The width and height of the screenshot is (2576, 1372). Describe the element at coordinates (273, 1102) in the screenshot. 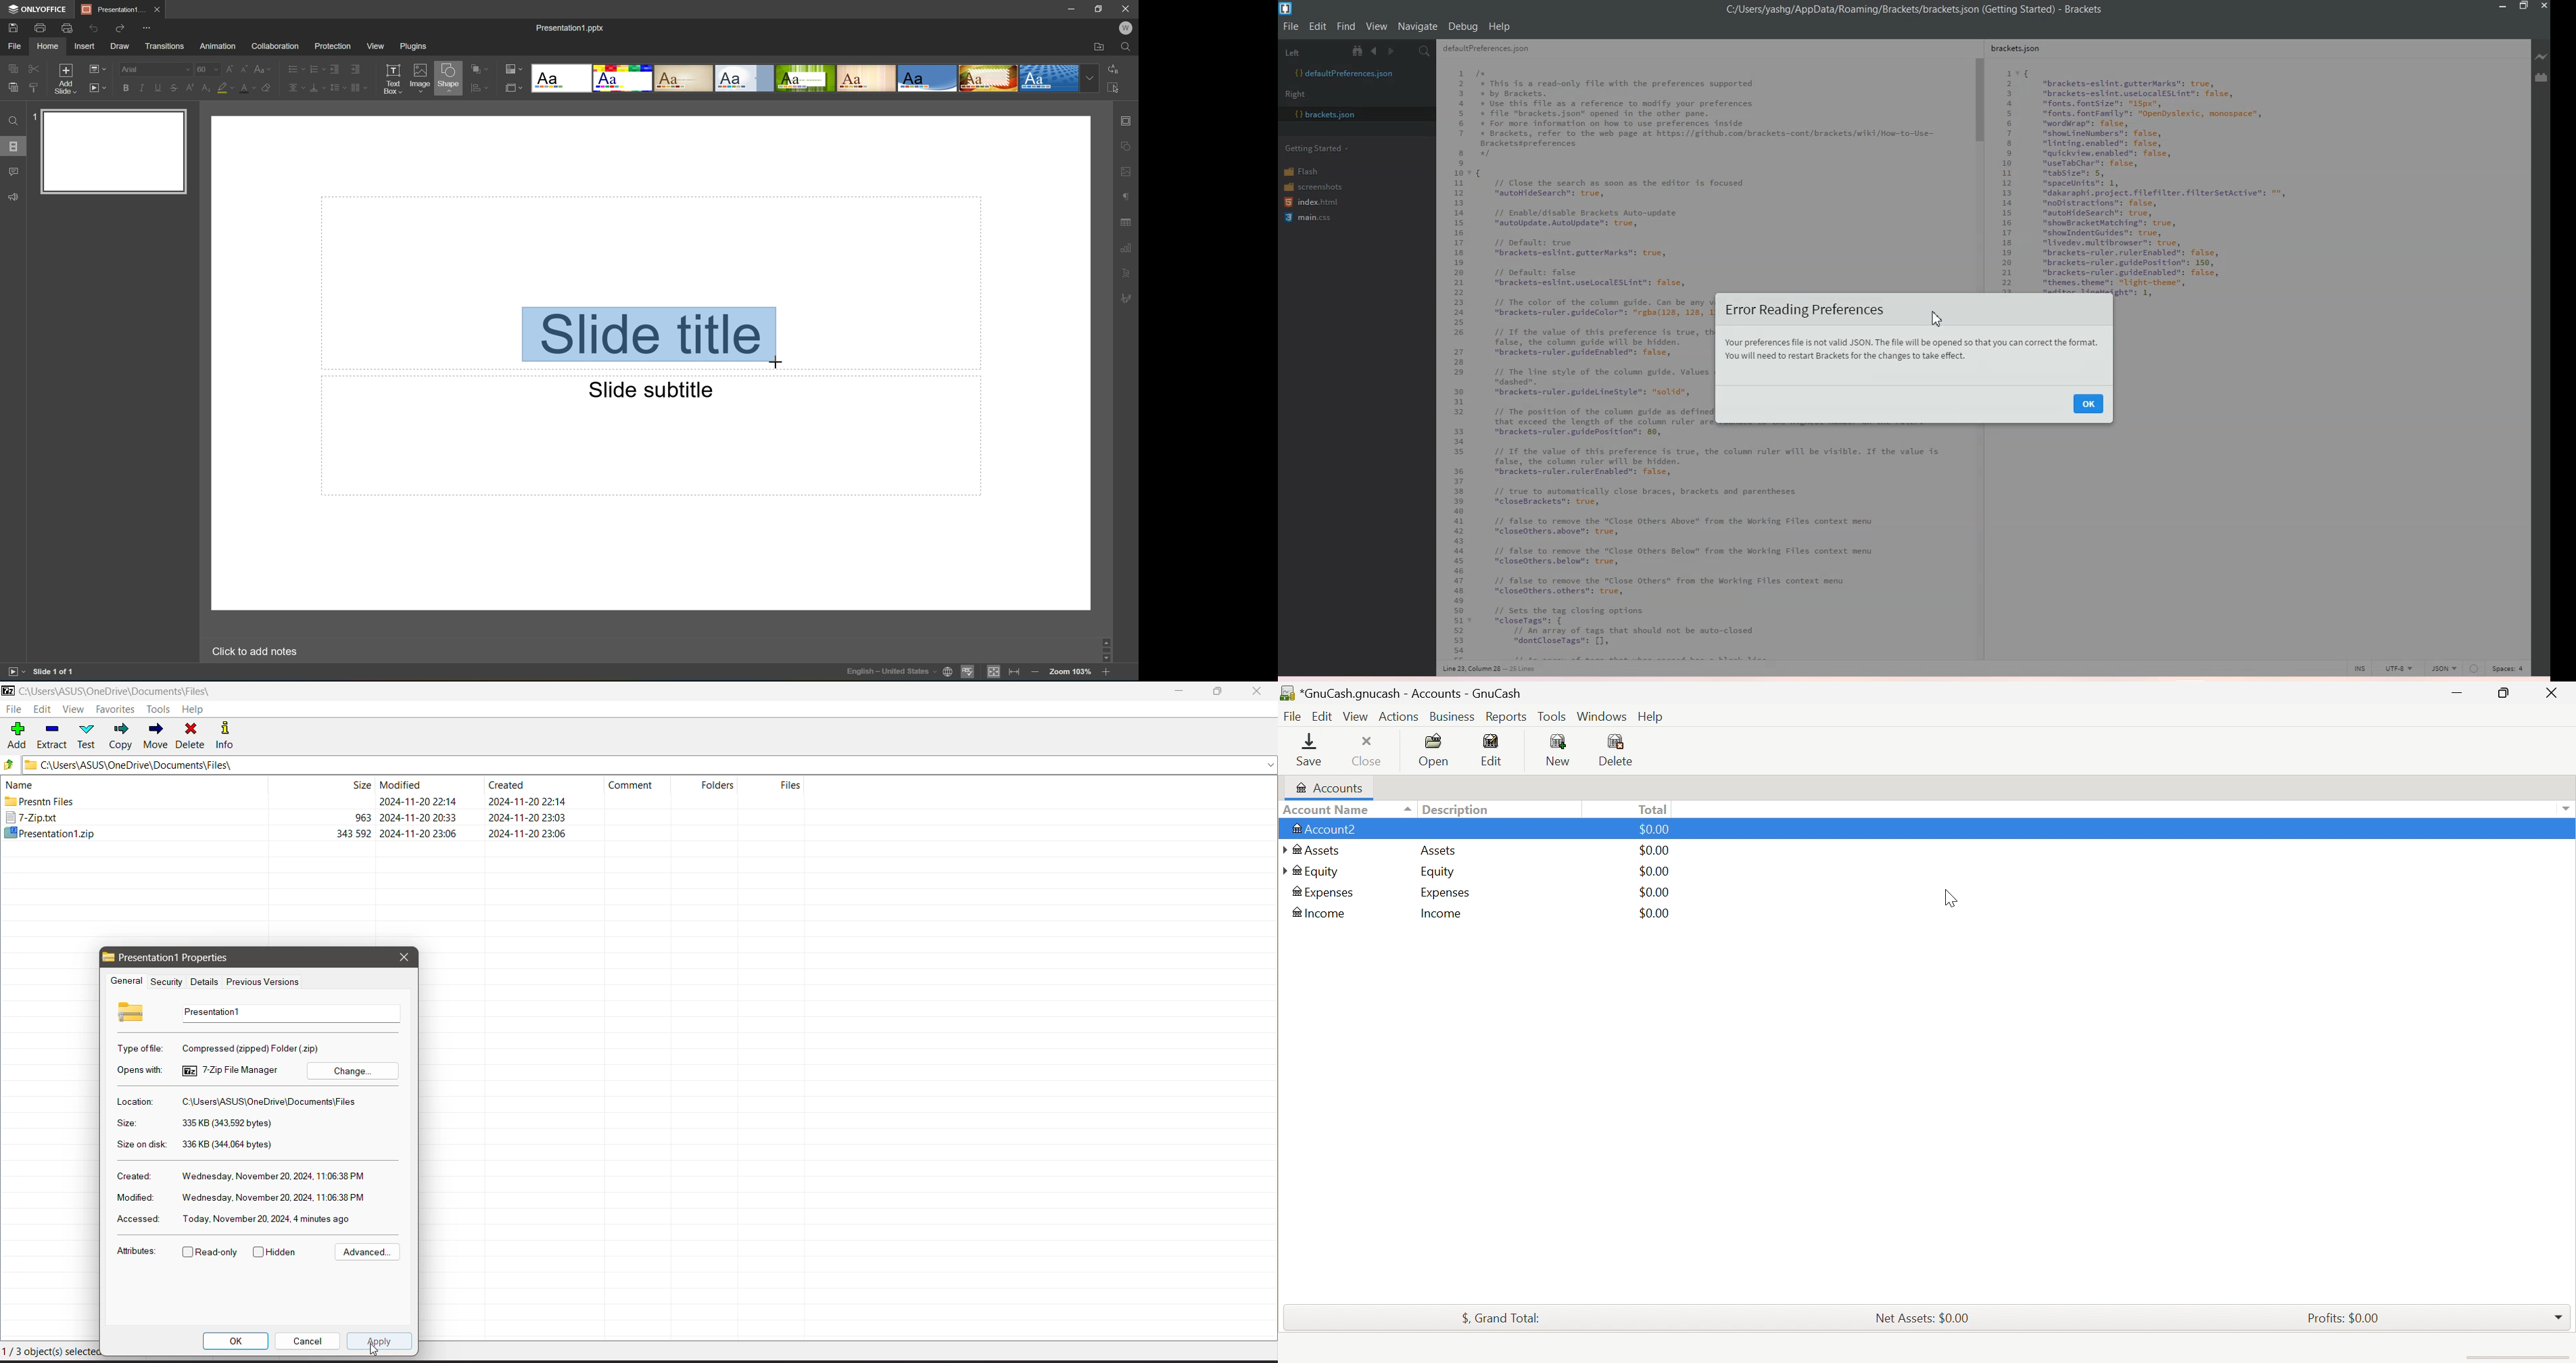

I see `Location of the selected file` at that location.